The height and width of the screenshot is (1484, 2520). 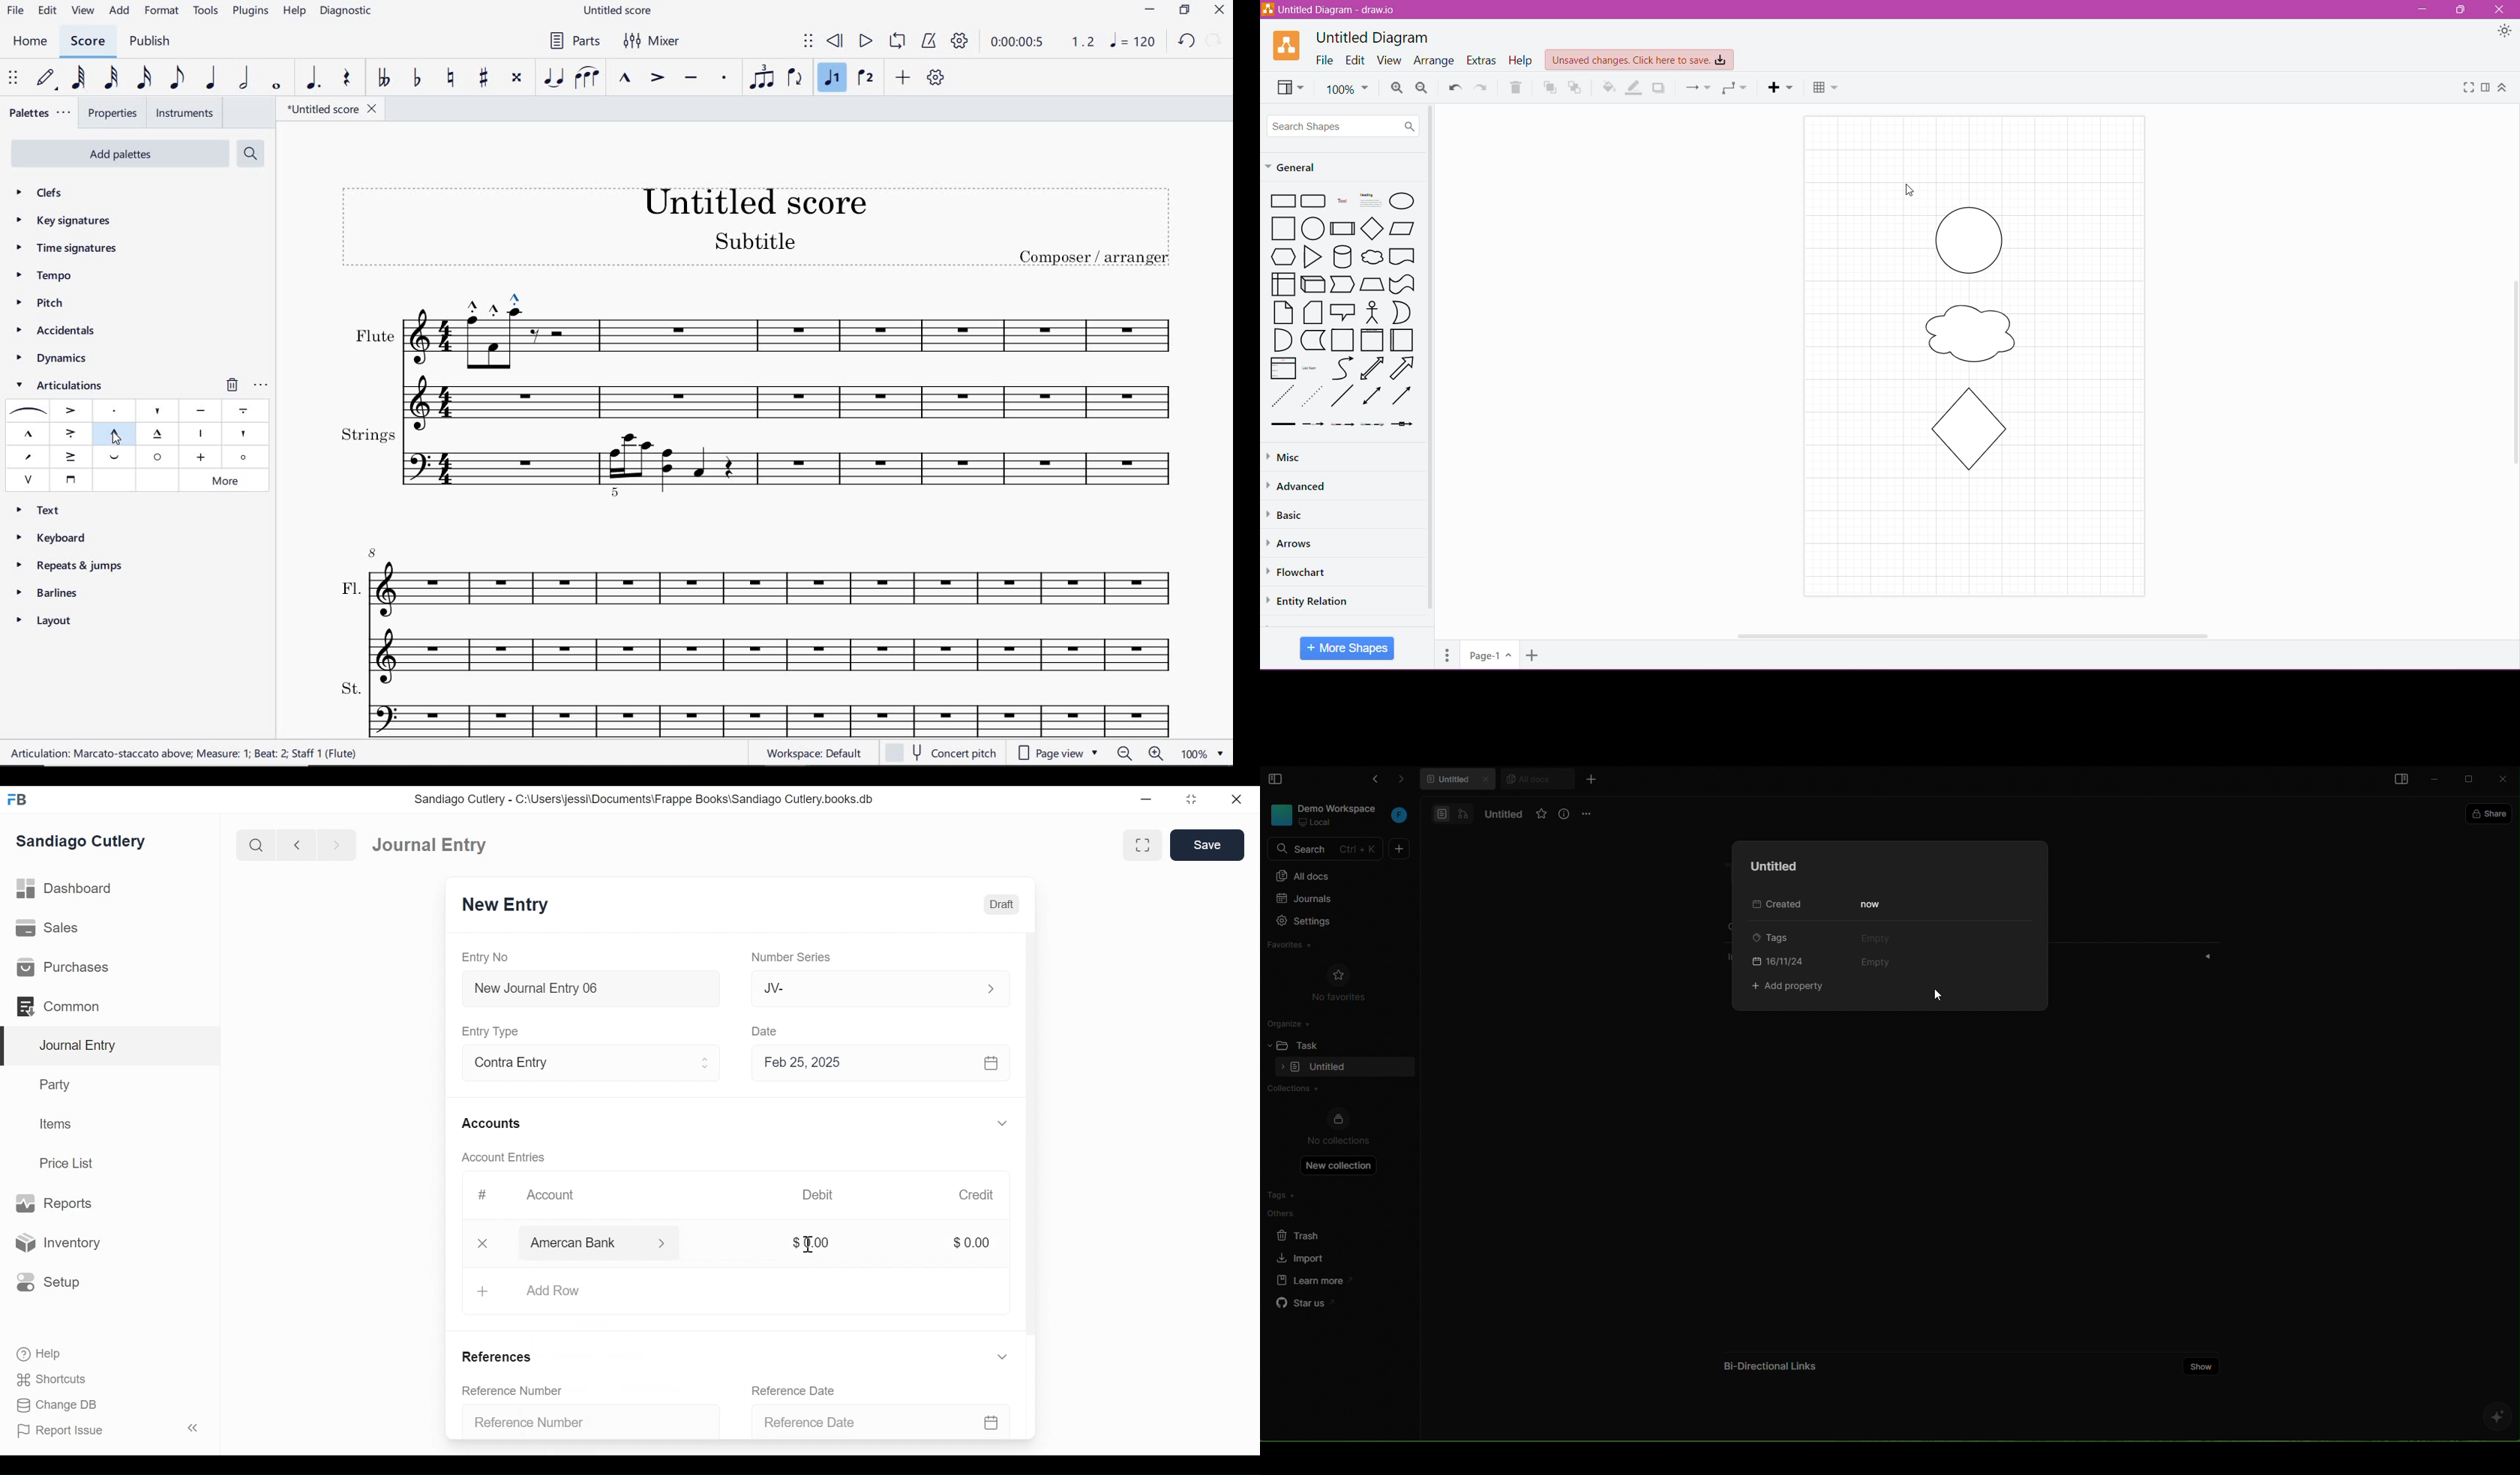 I want to click on JV-, so click(x=865, y=987).